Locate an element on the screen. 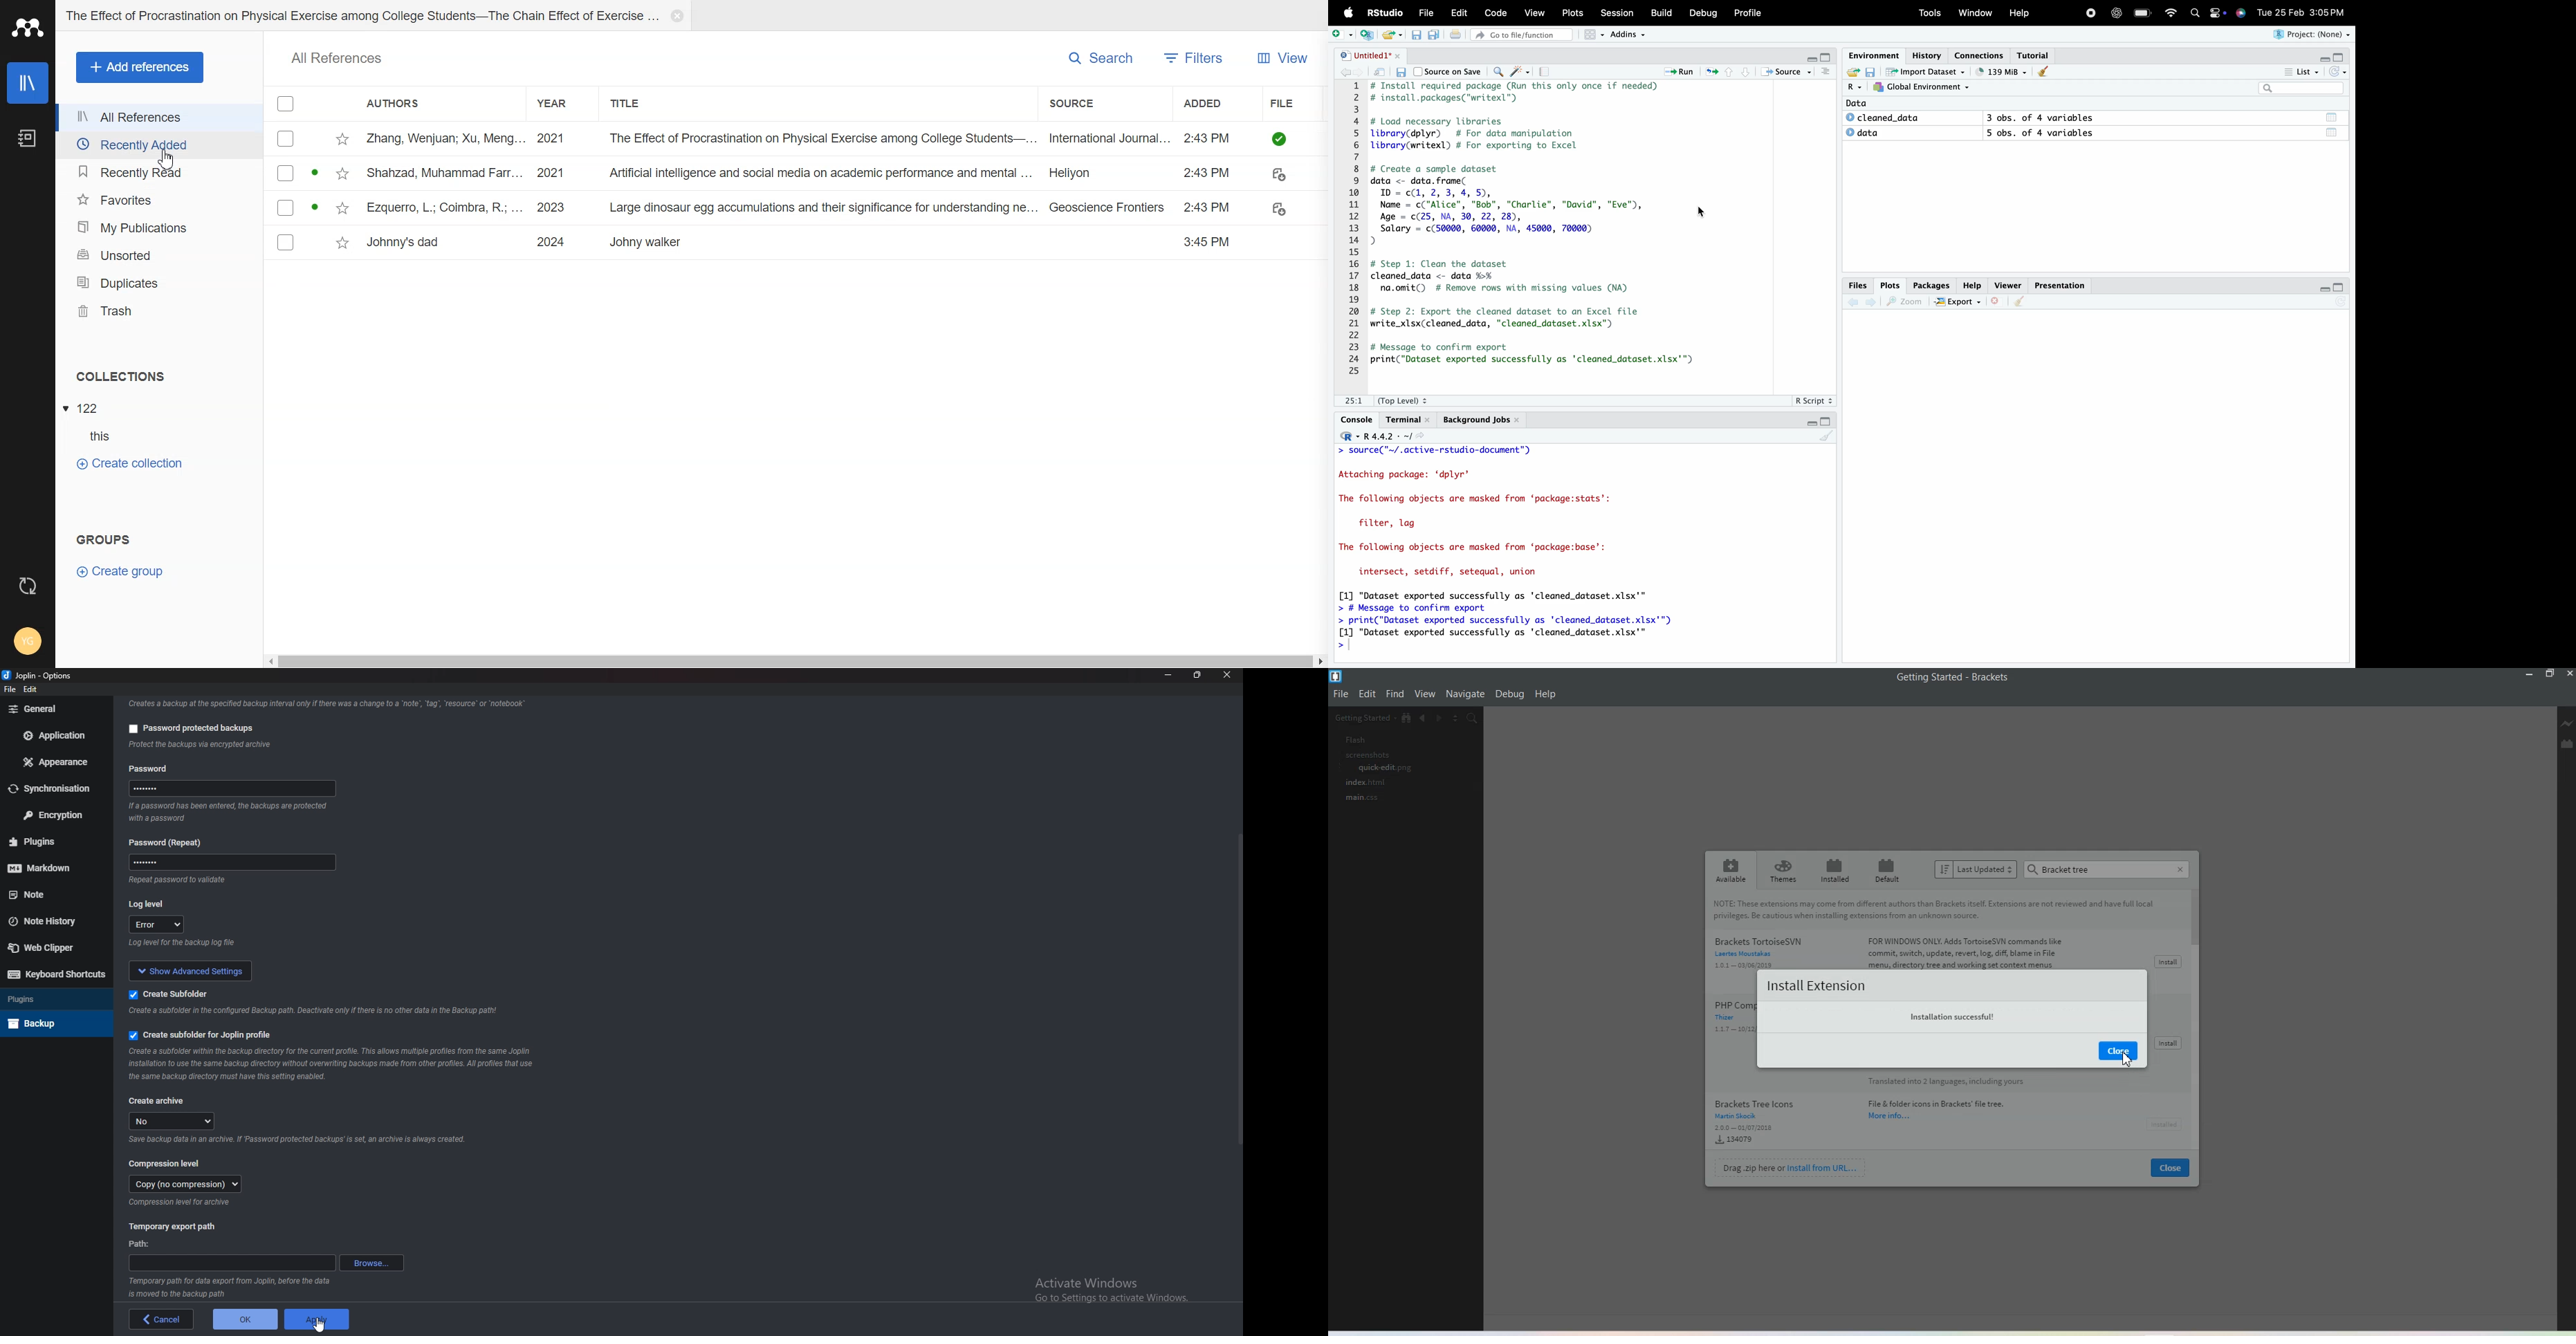 The image size is (2576, 1344). Debug is located at coordinates (1701, 13).